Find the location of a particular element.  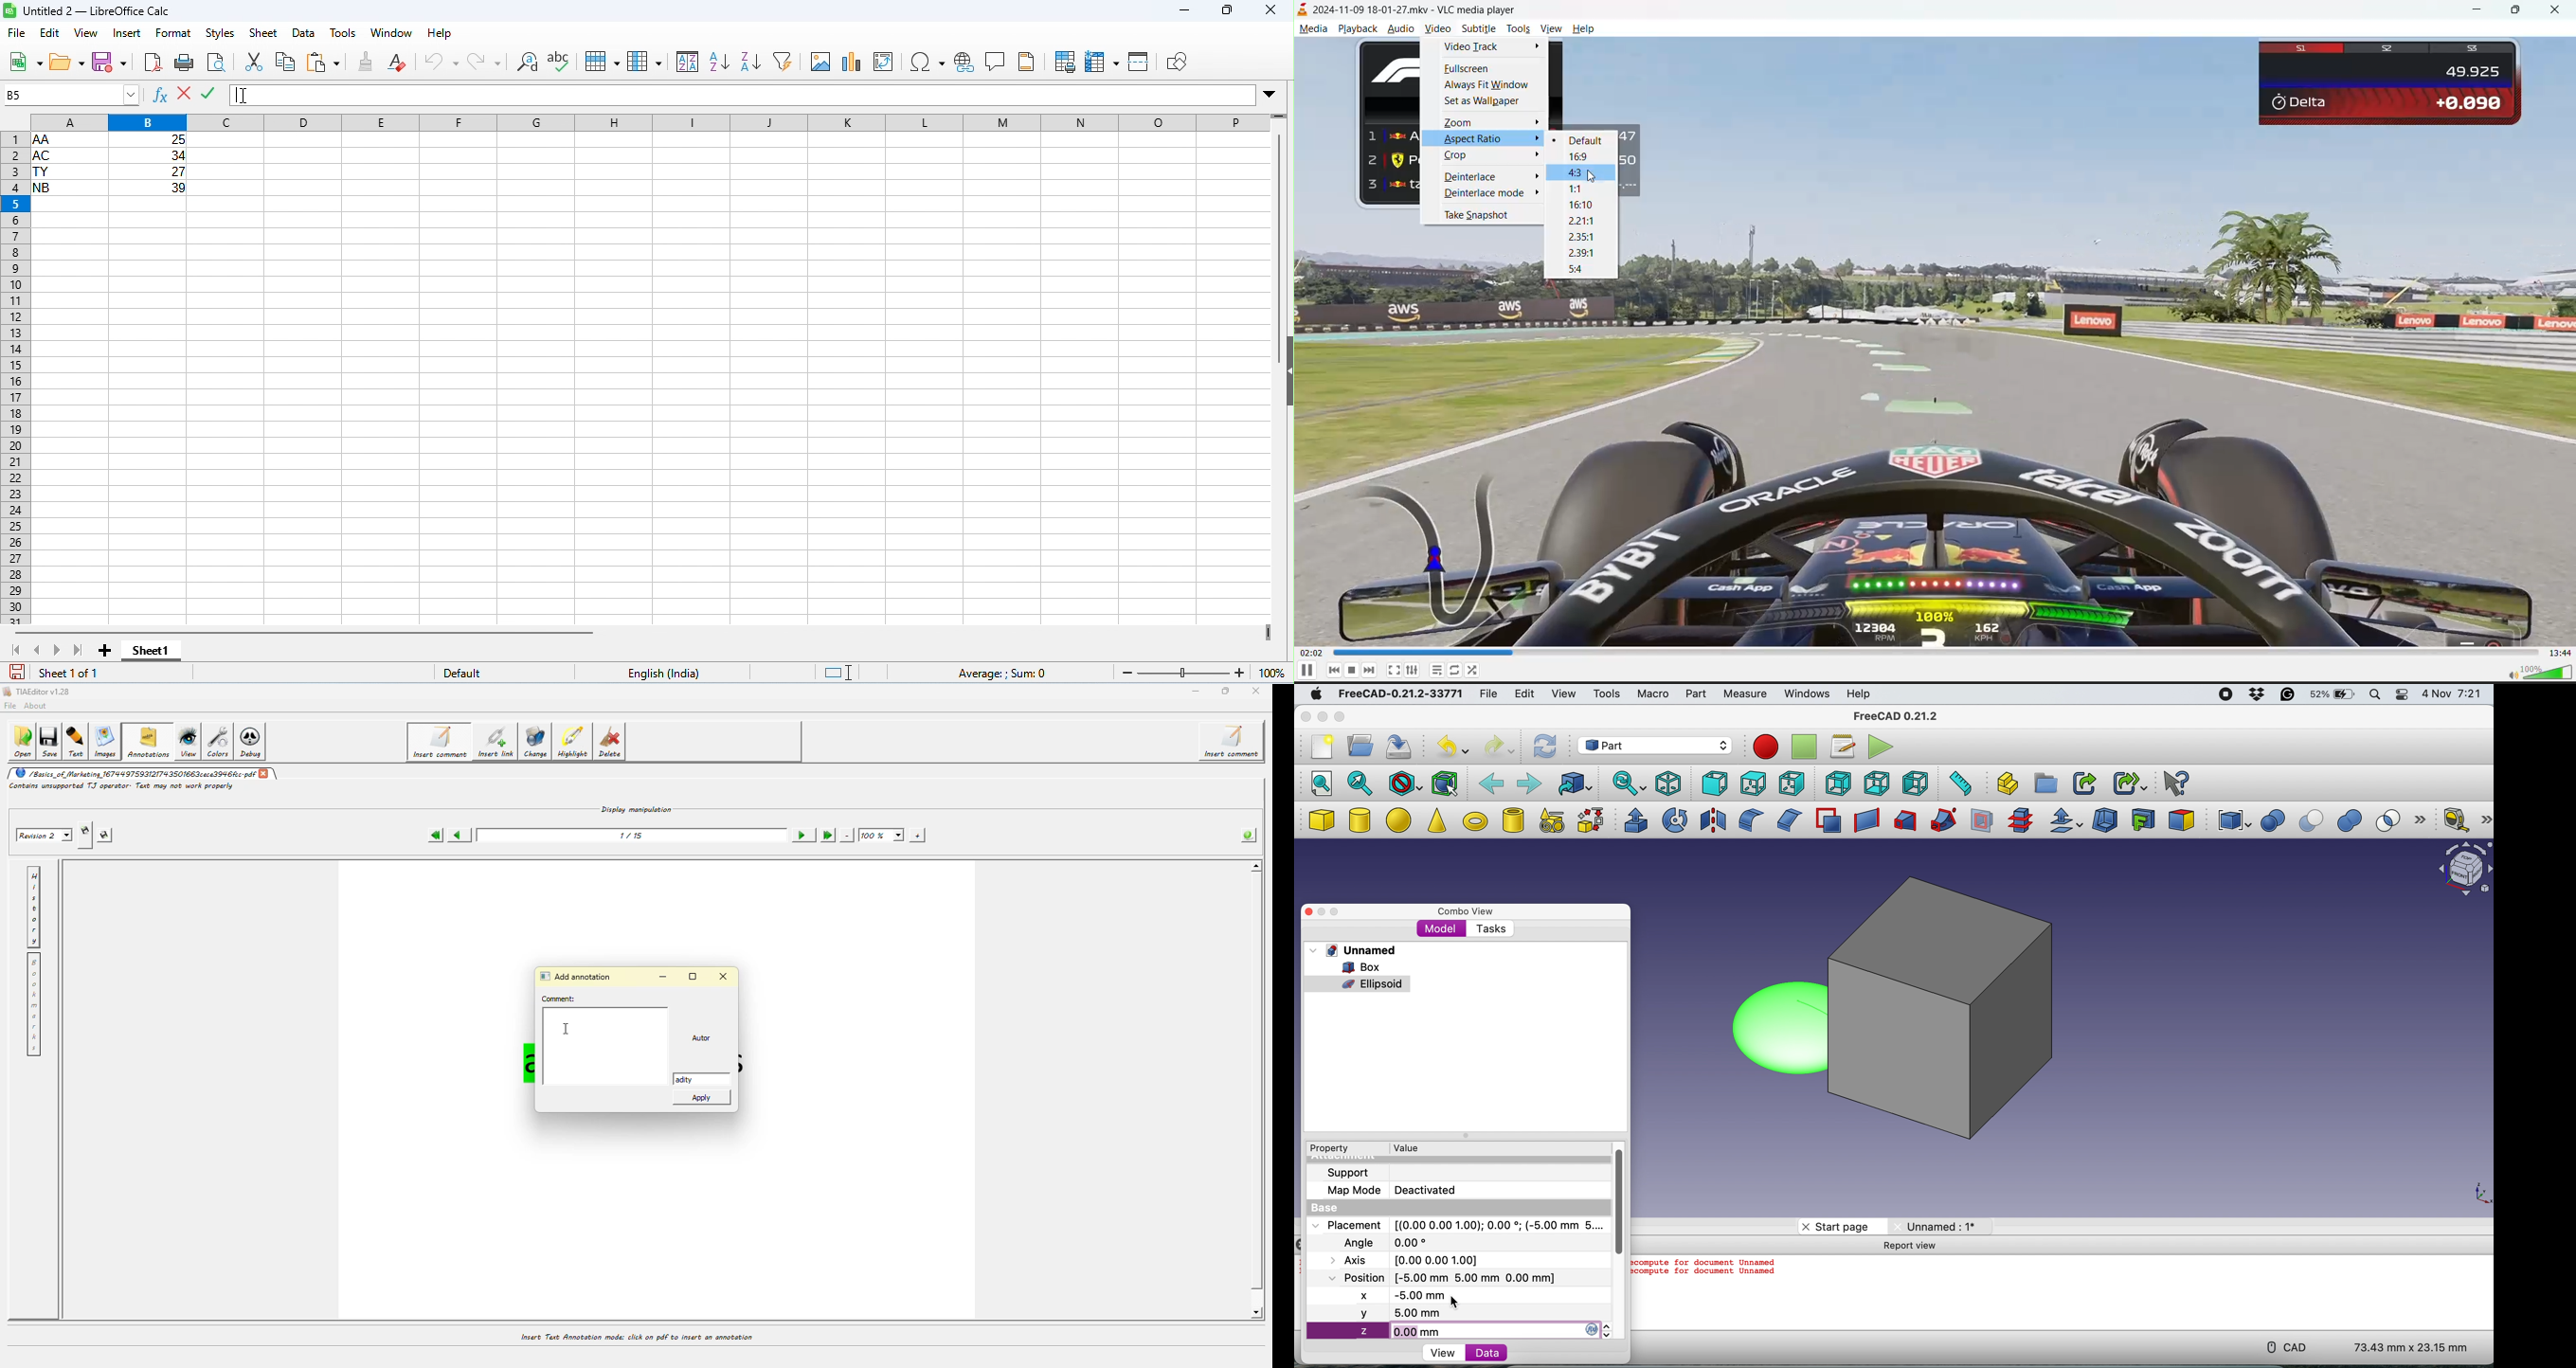

tools is located at coordinates (344, 34).